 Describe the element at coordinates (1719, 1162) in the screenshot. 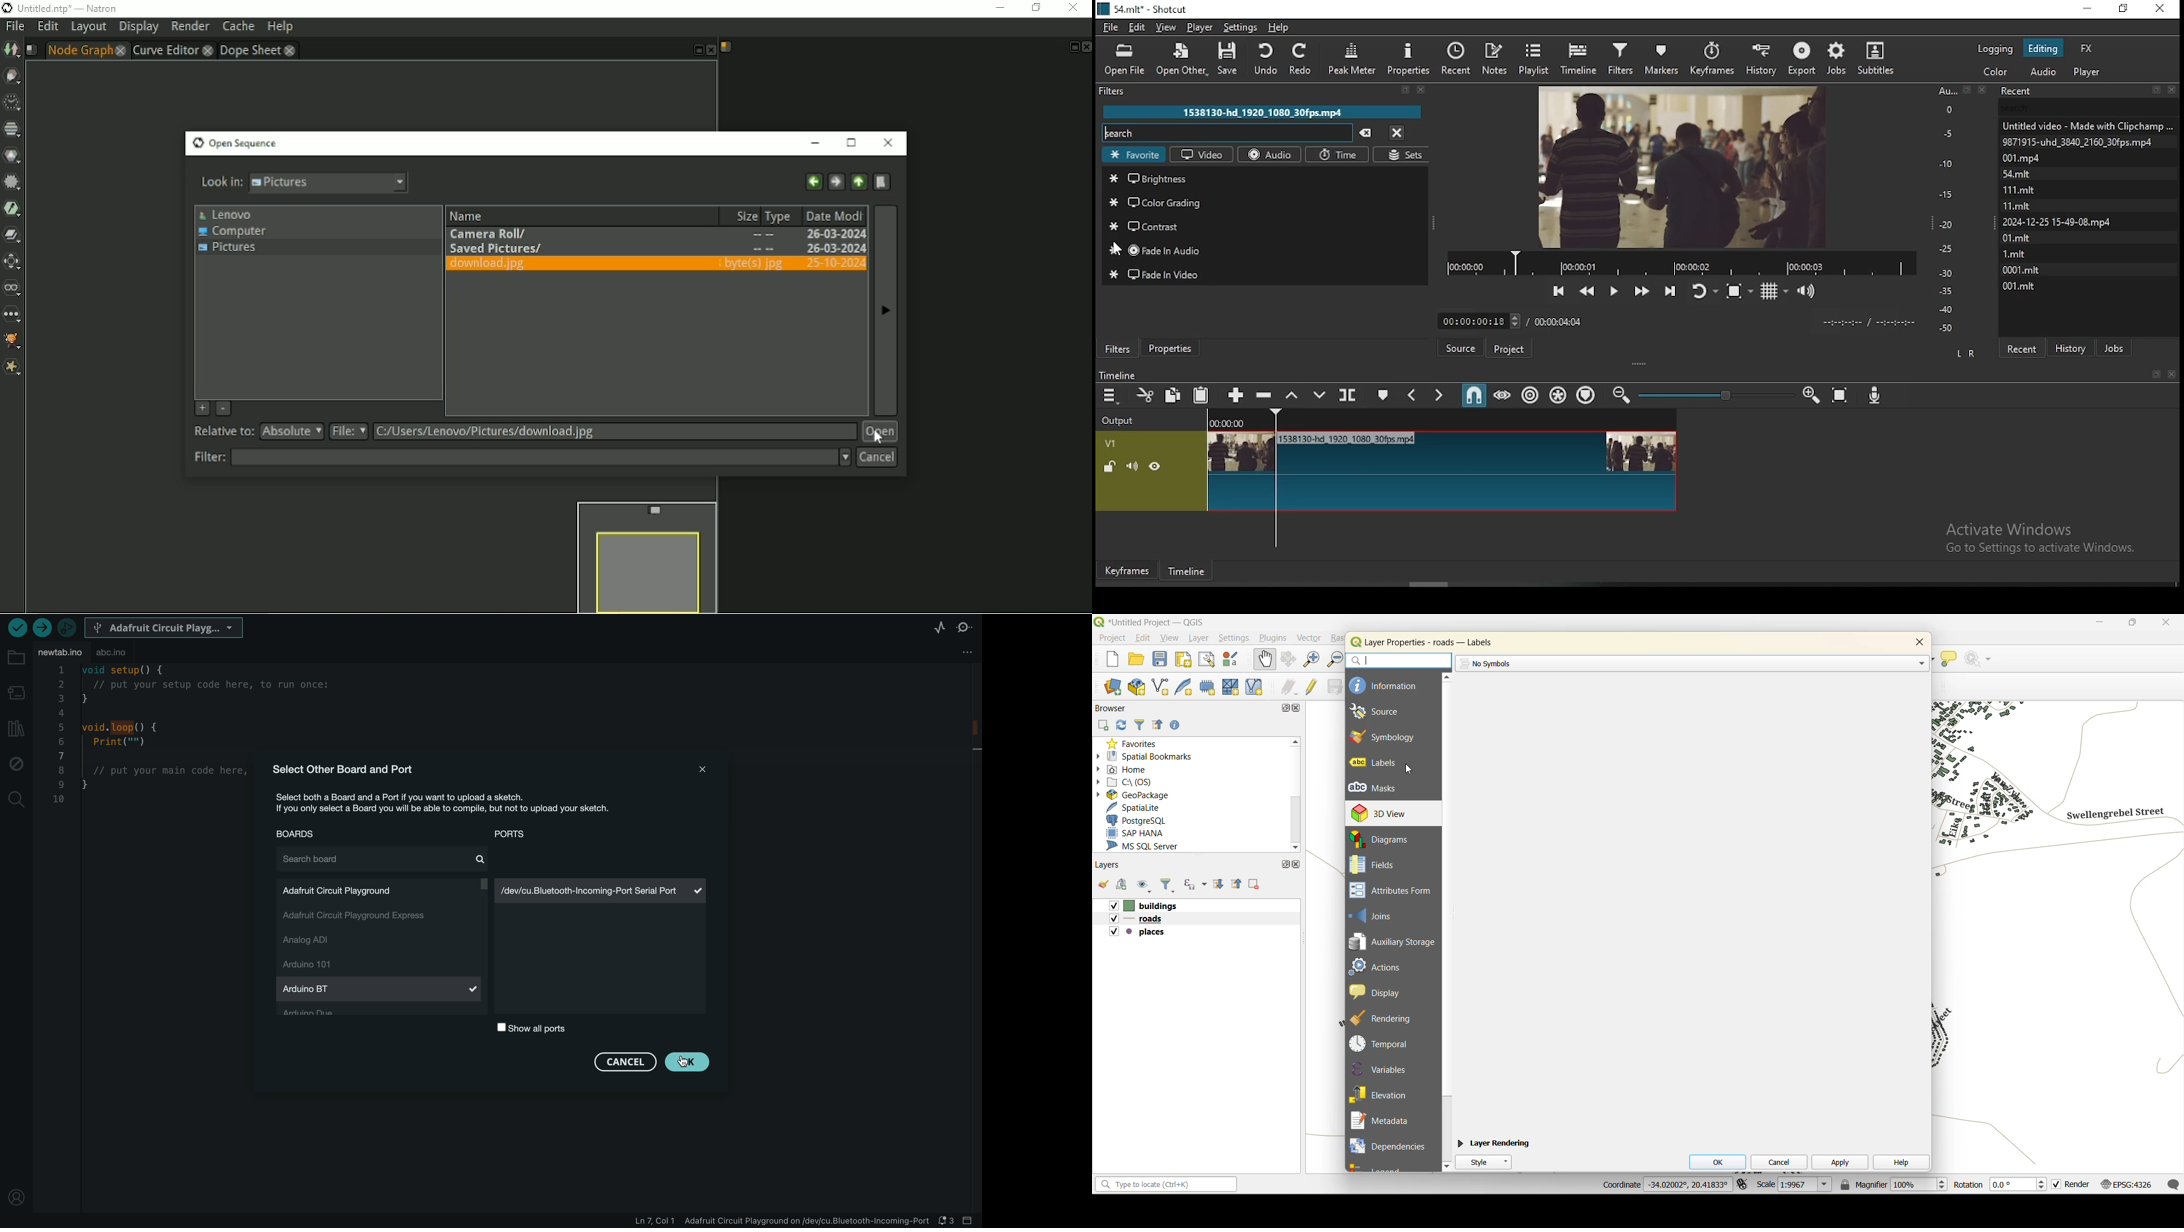

I see `ok` at that location.